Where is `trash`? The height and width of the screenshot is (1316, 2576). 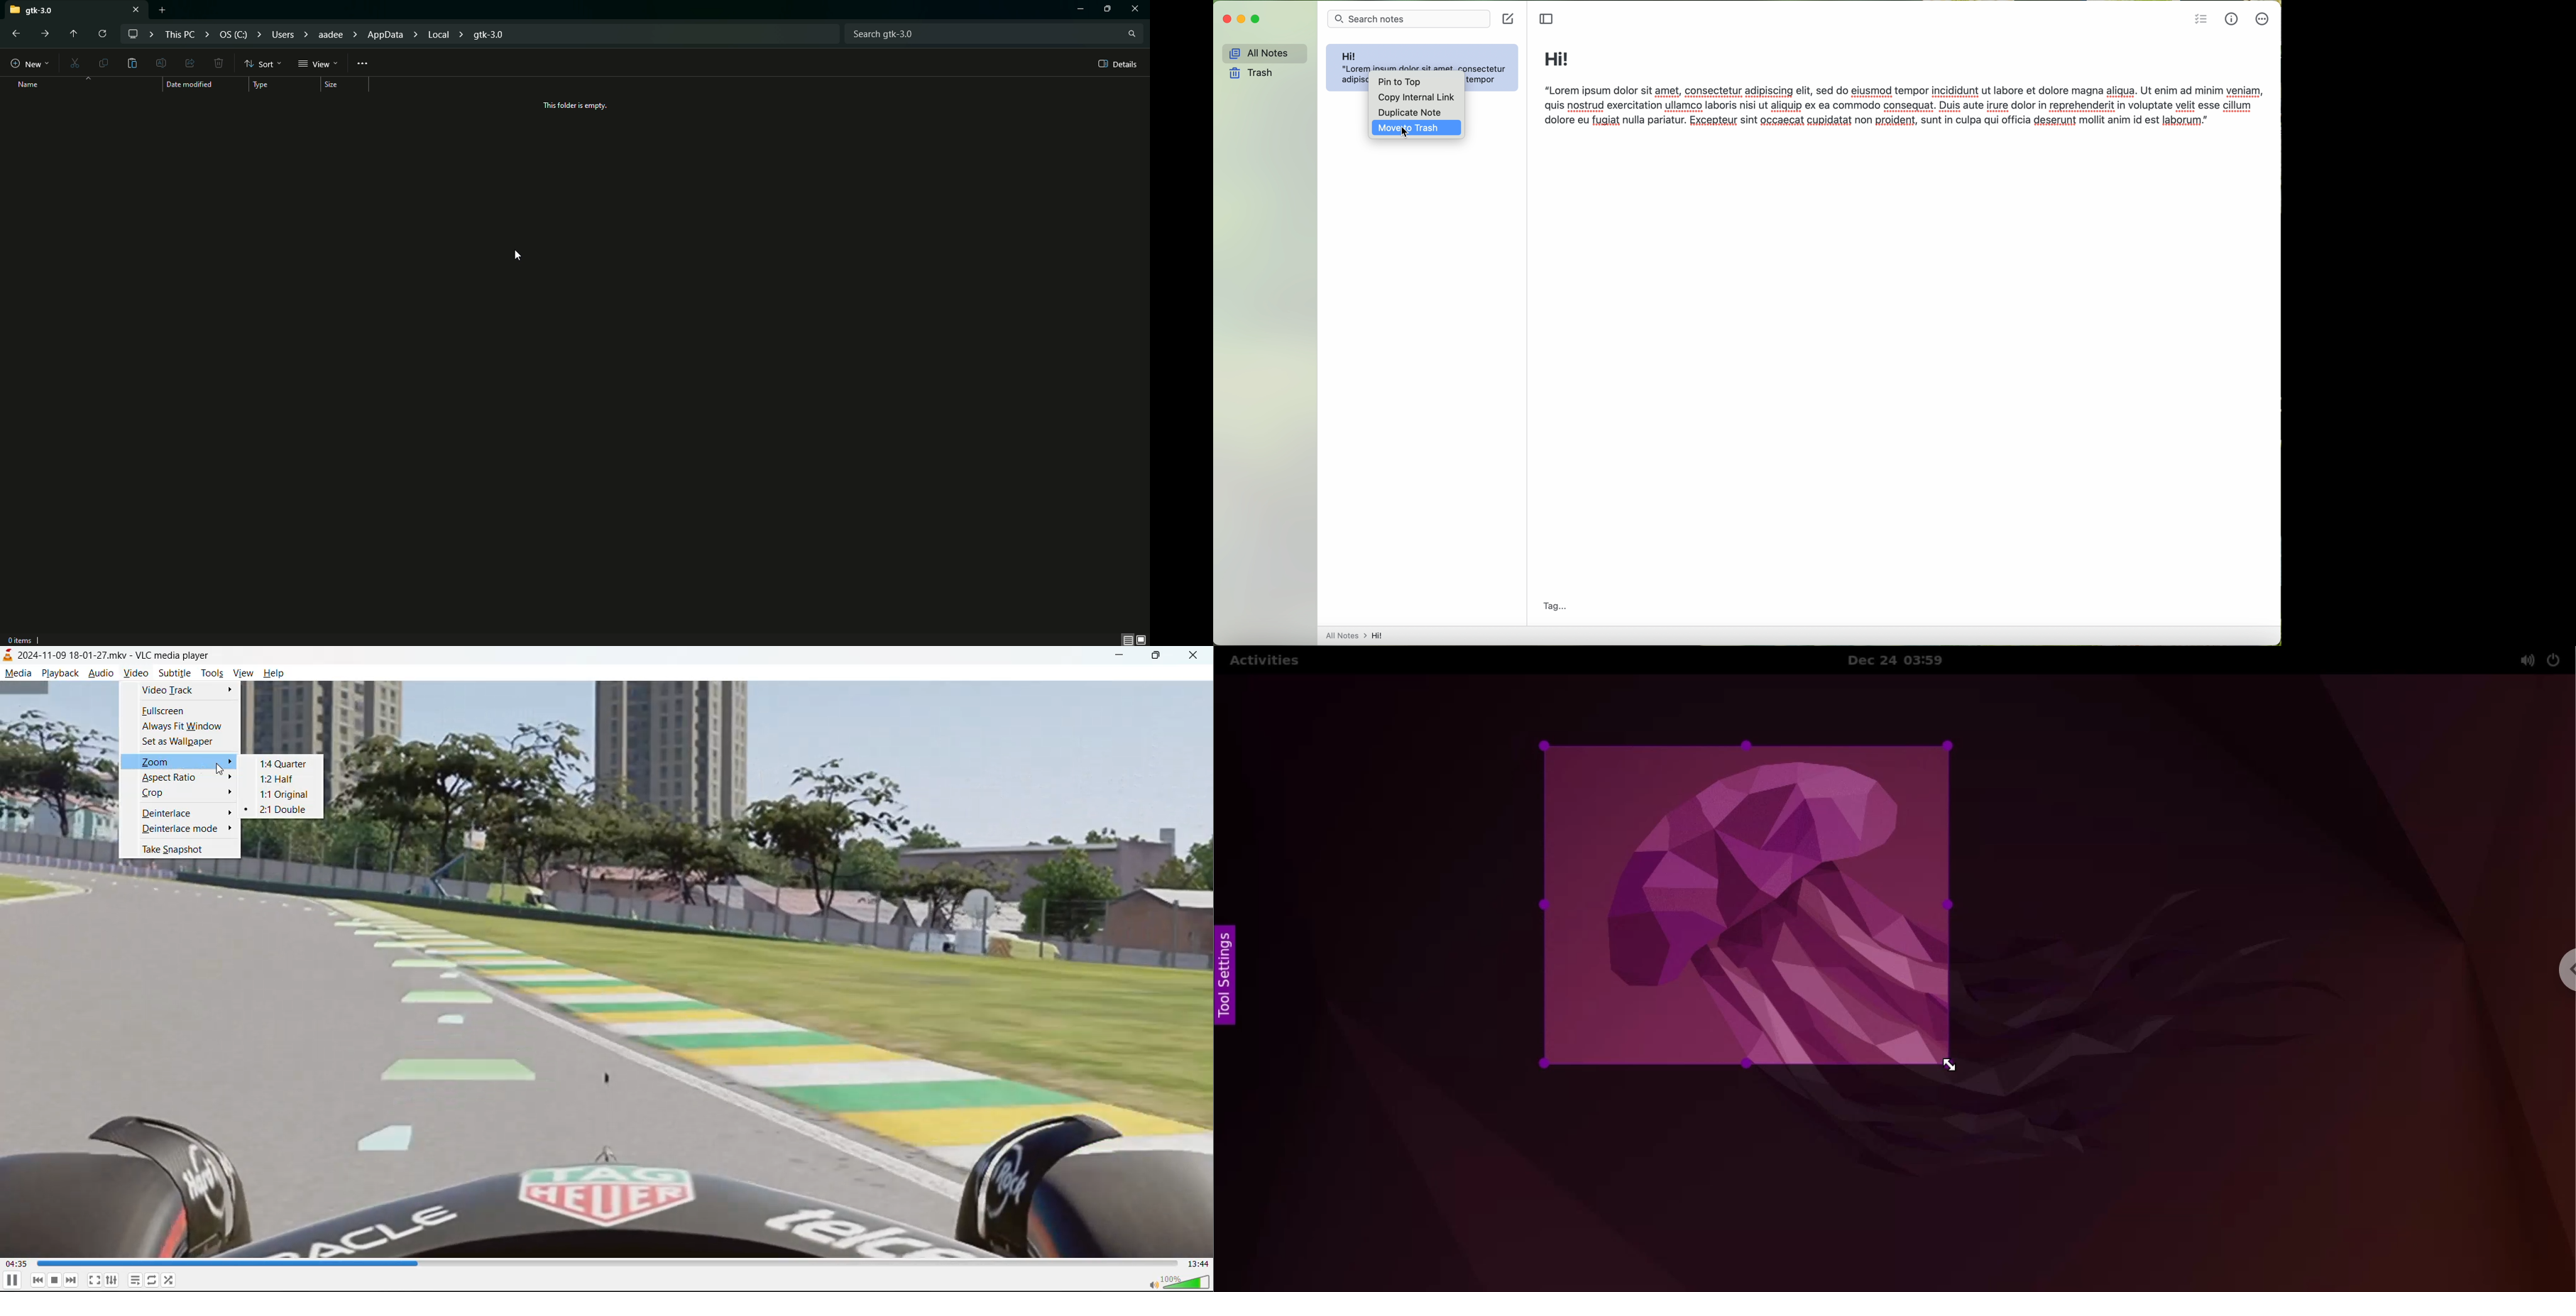 trash is located at coordinates (1253, 74).